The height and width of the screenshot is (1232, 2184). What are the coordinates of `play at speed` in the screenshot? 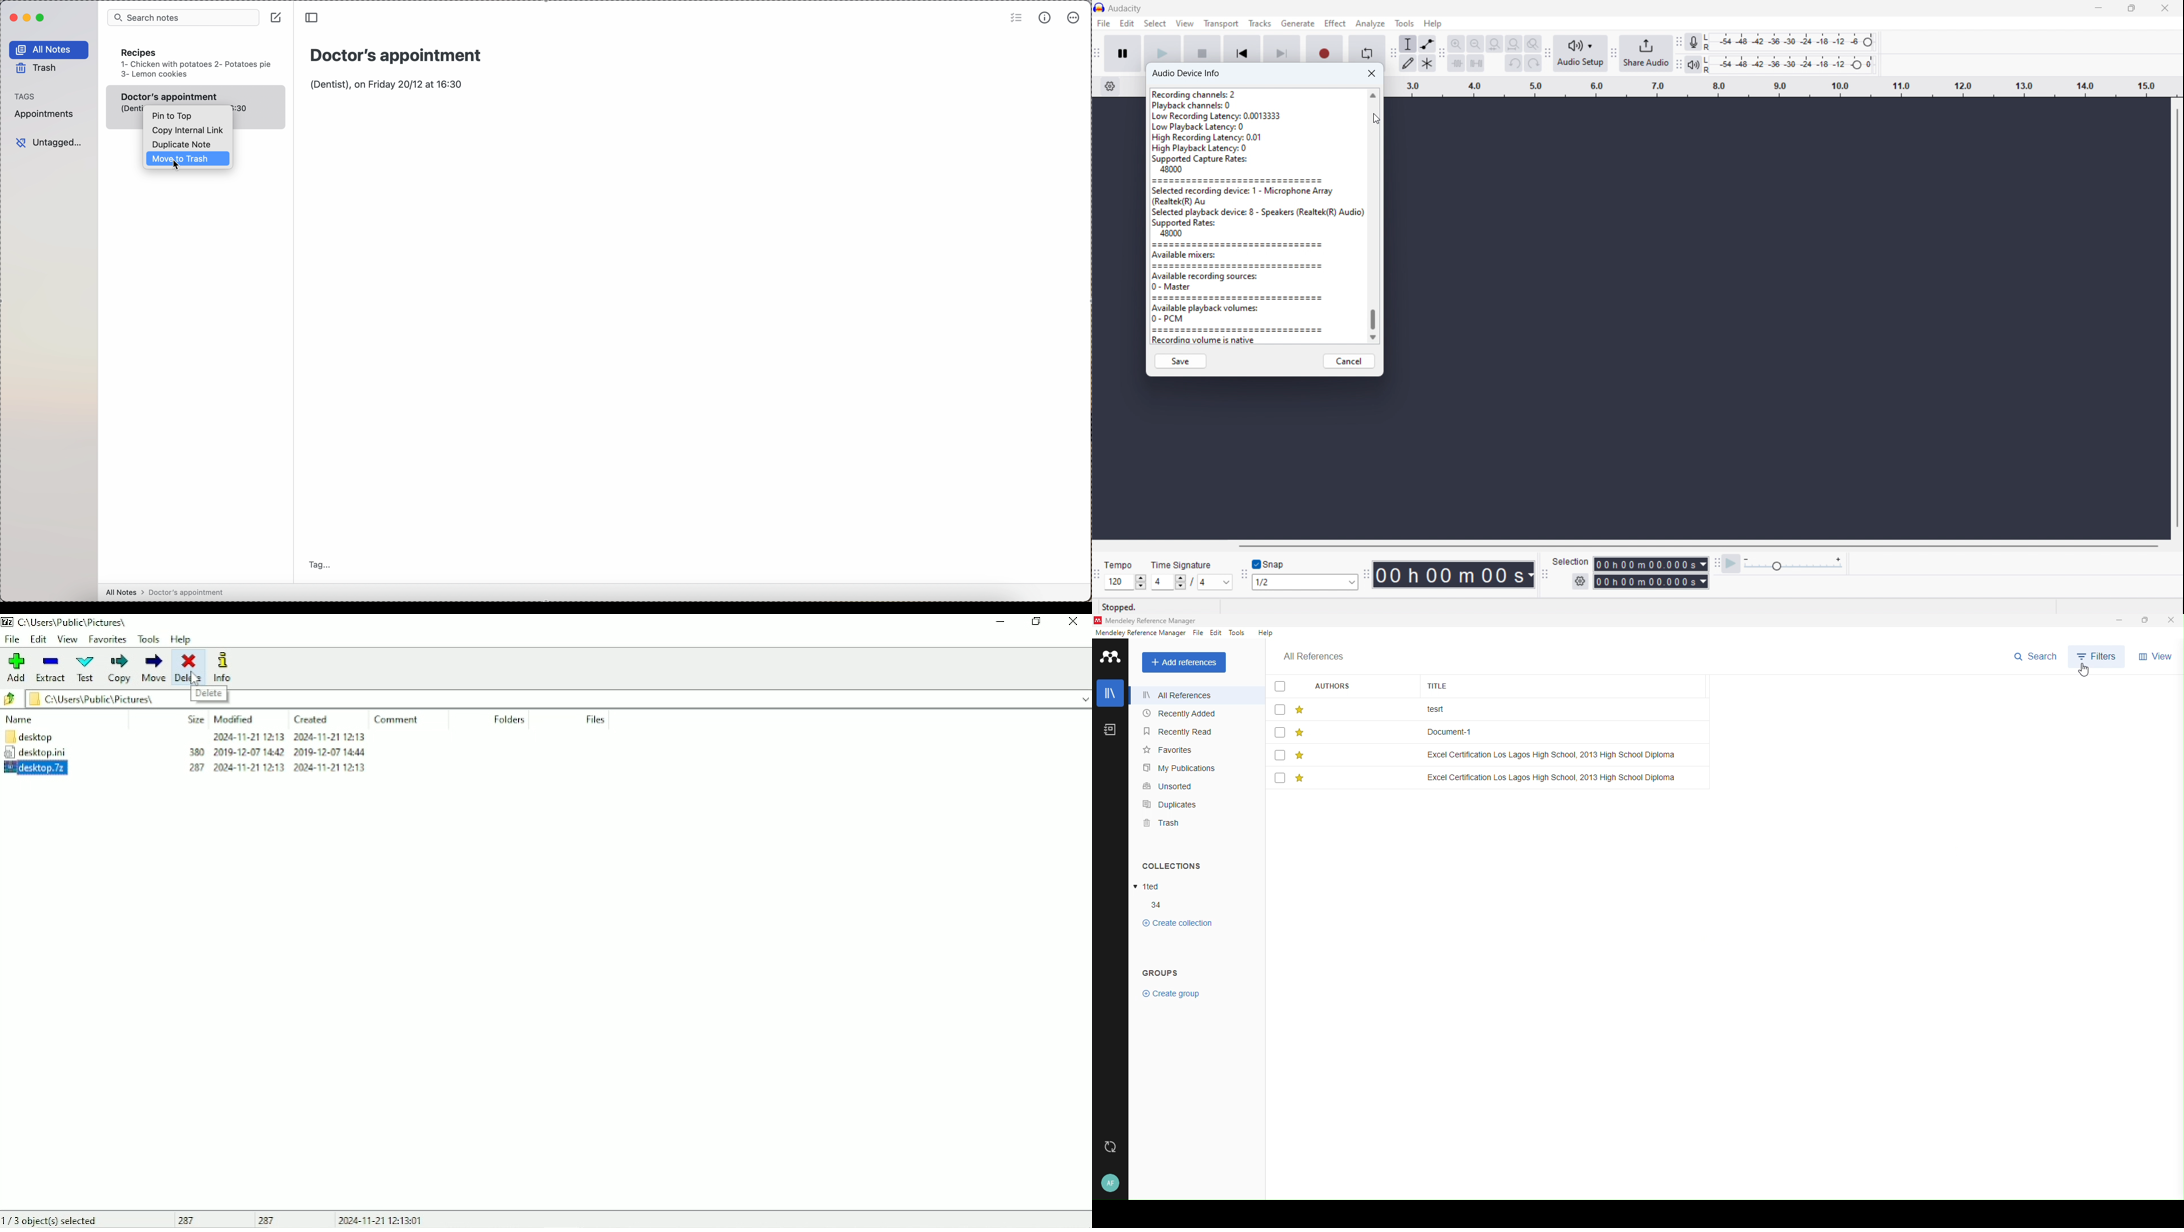 It's located at (1732, 563).